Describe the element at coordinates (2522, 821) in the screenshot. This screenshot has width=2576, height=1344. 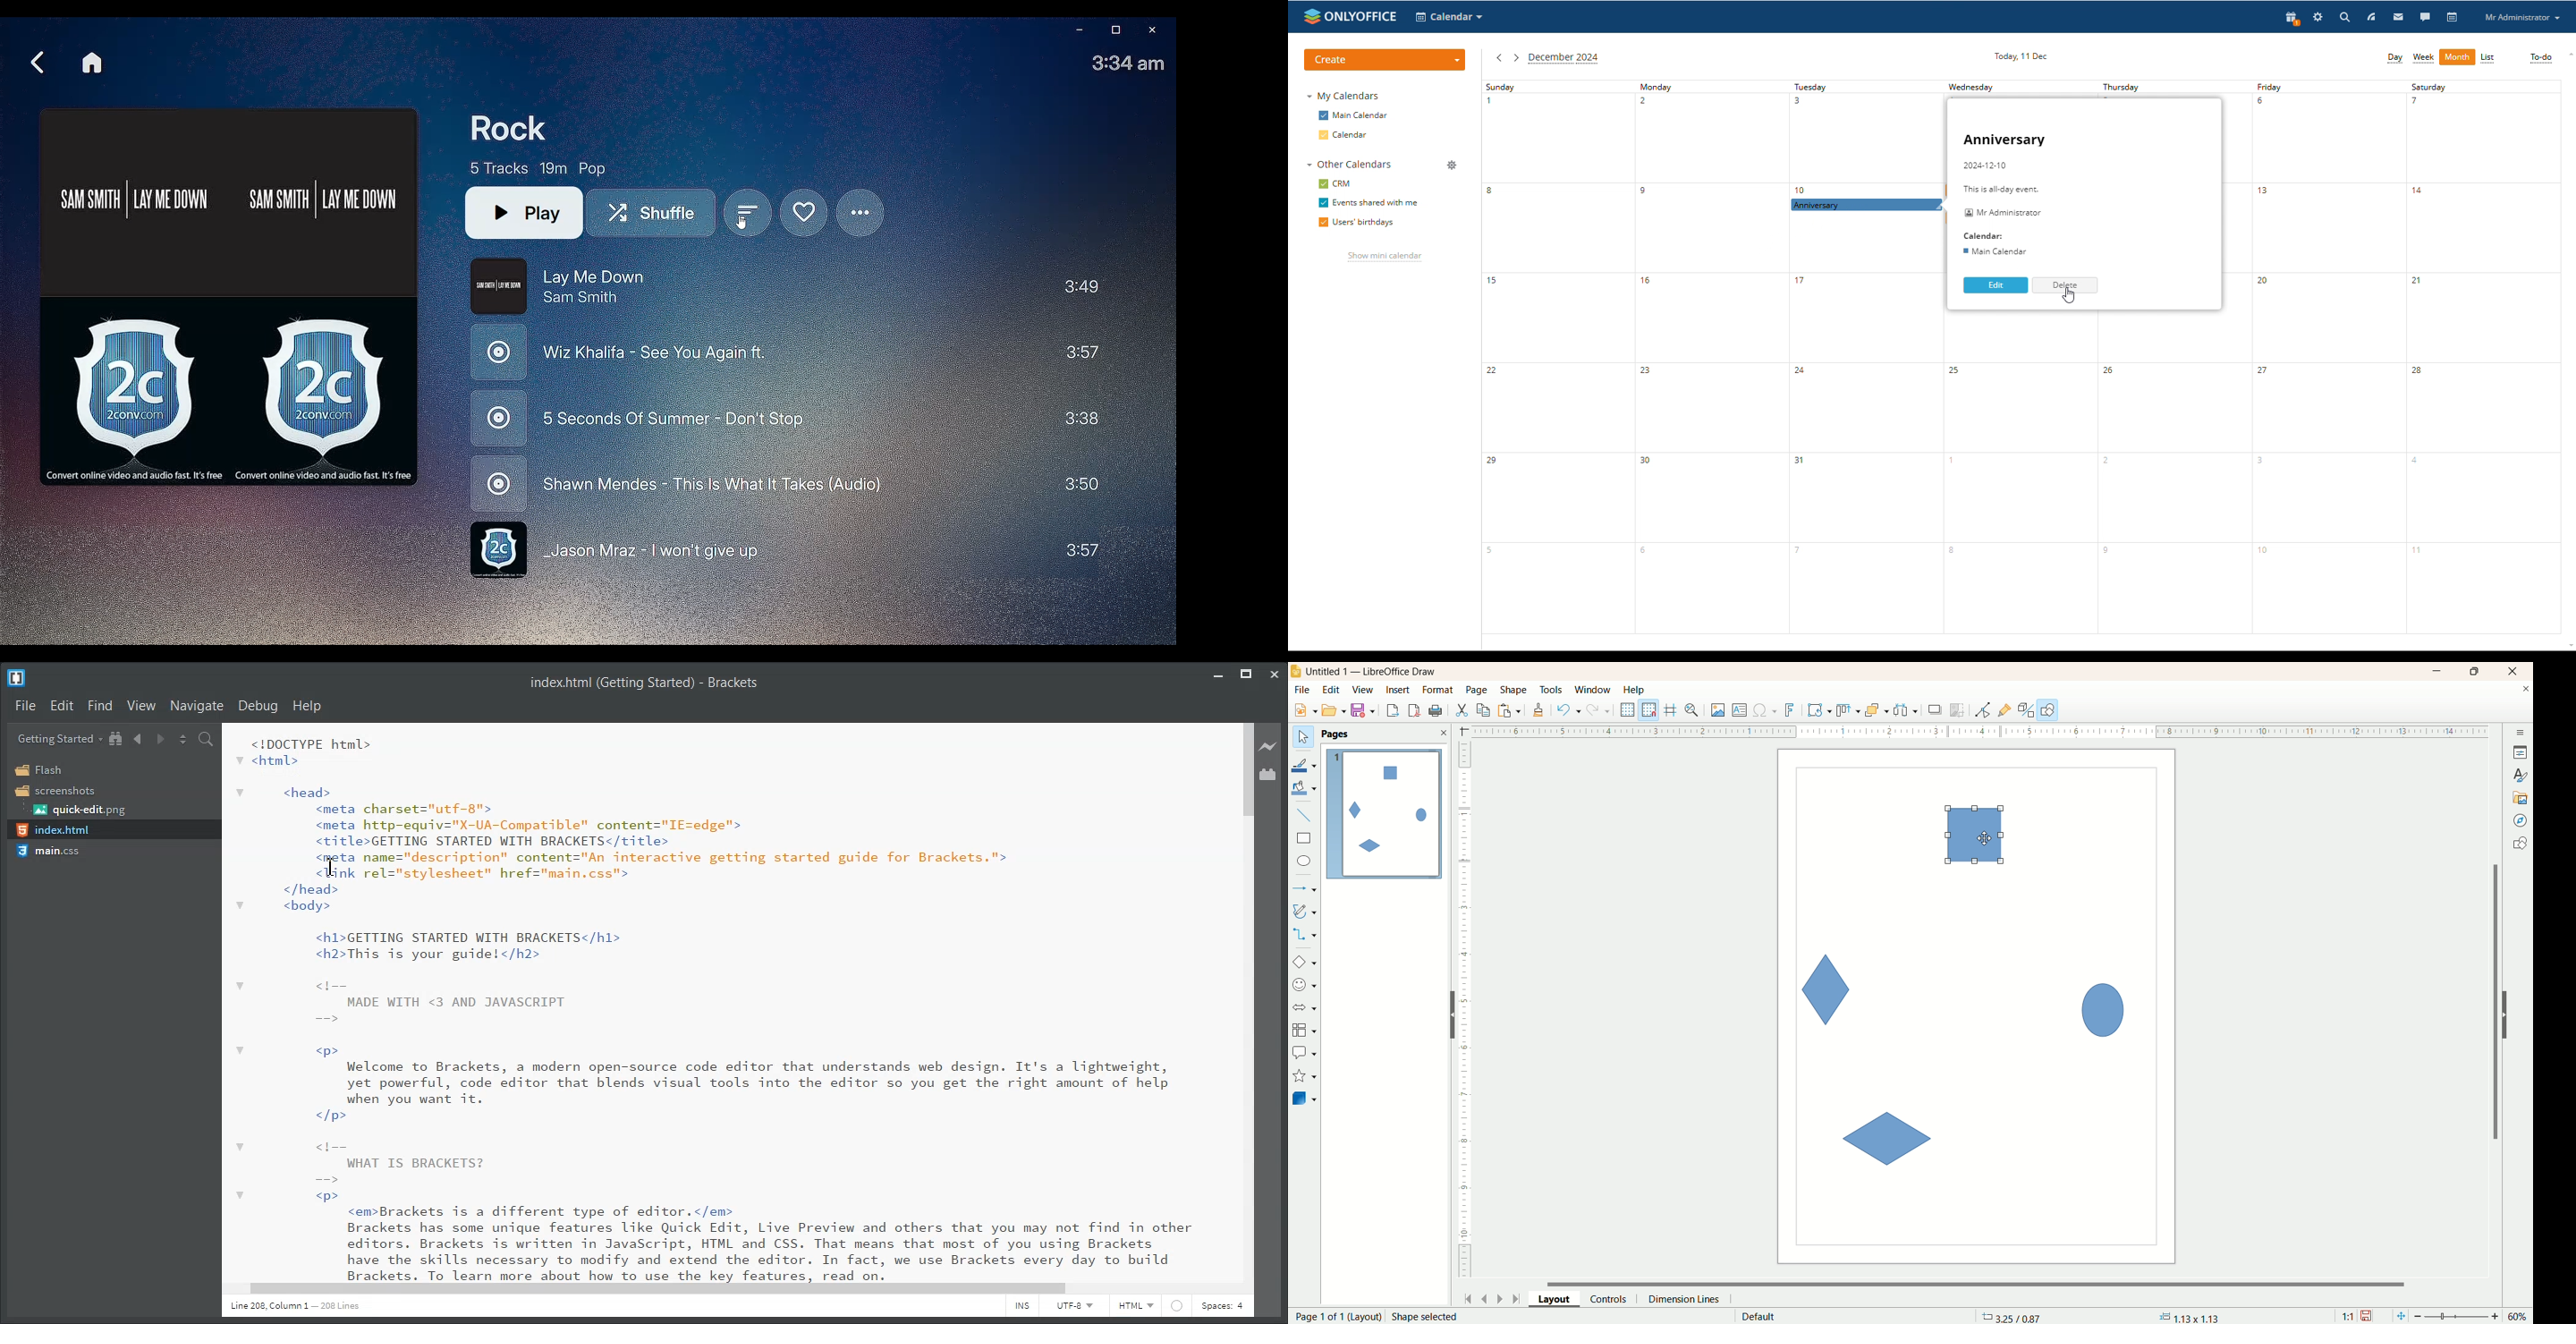
I see `navigator` at that location.